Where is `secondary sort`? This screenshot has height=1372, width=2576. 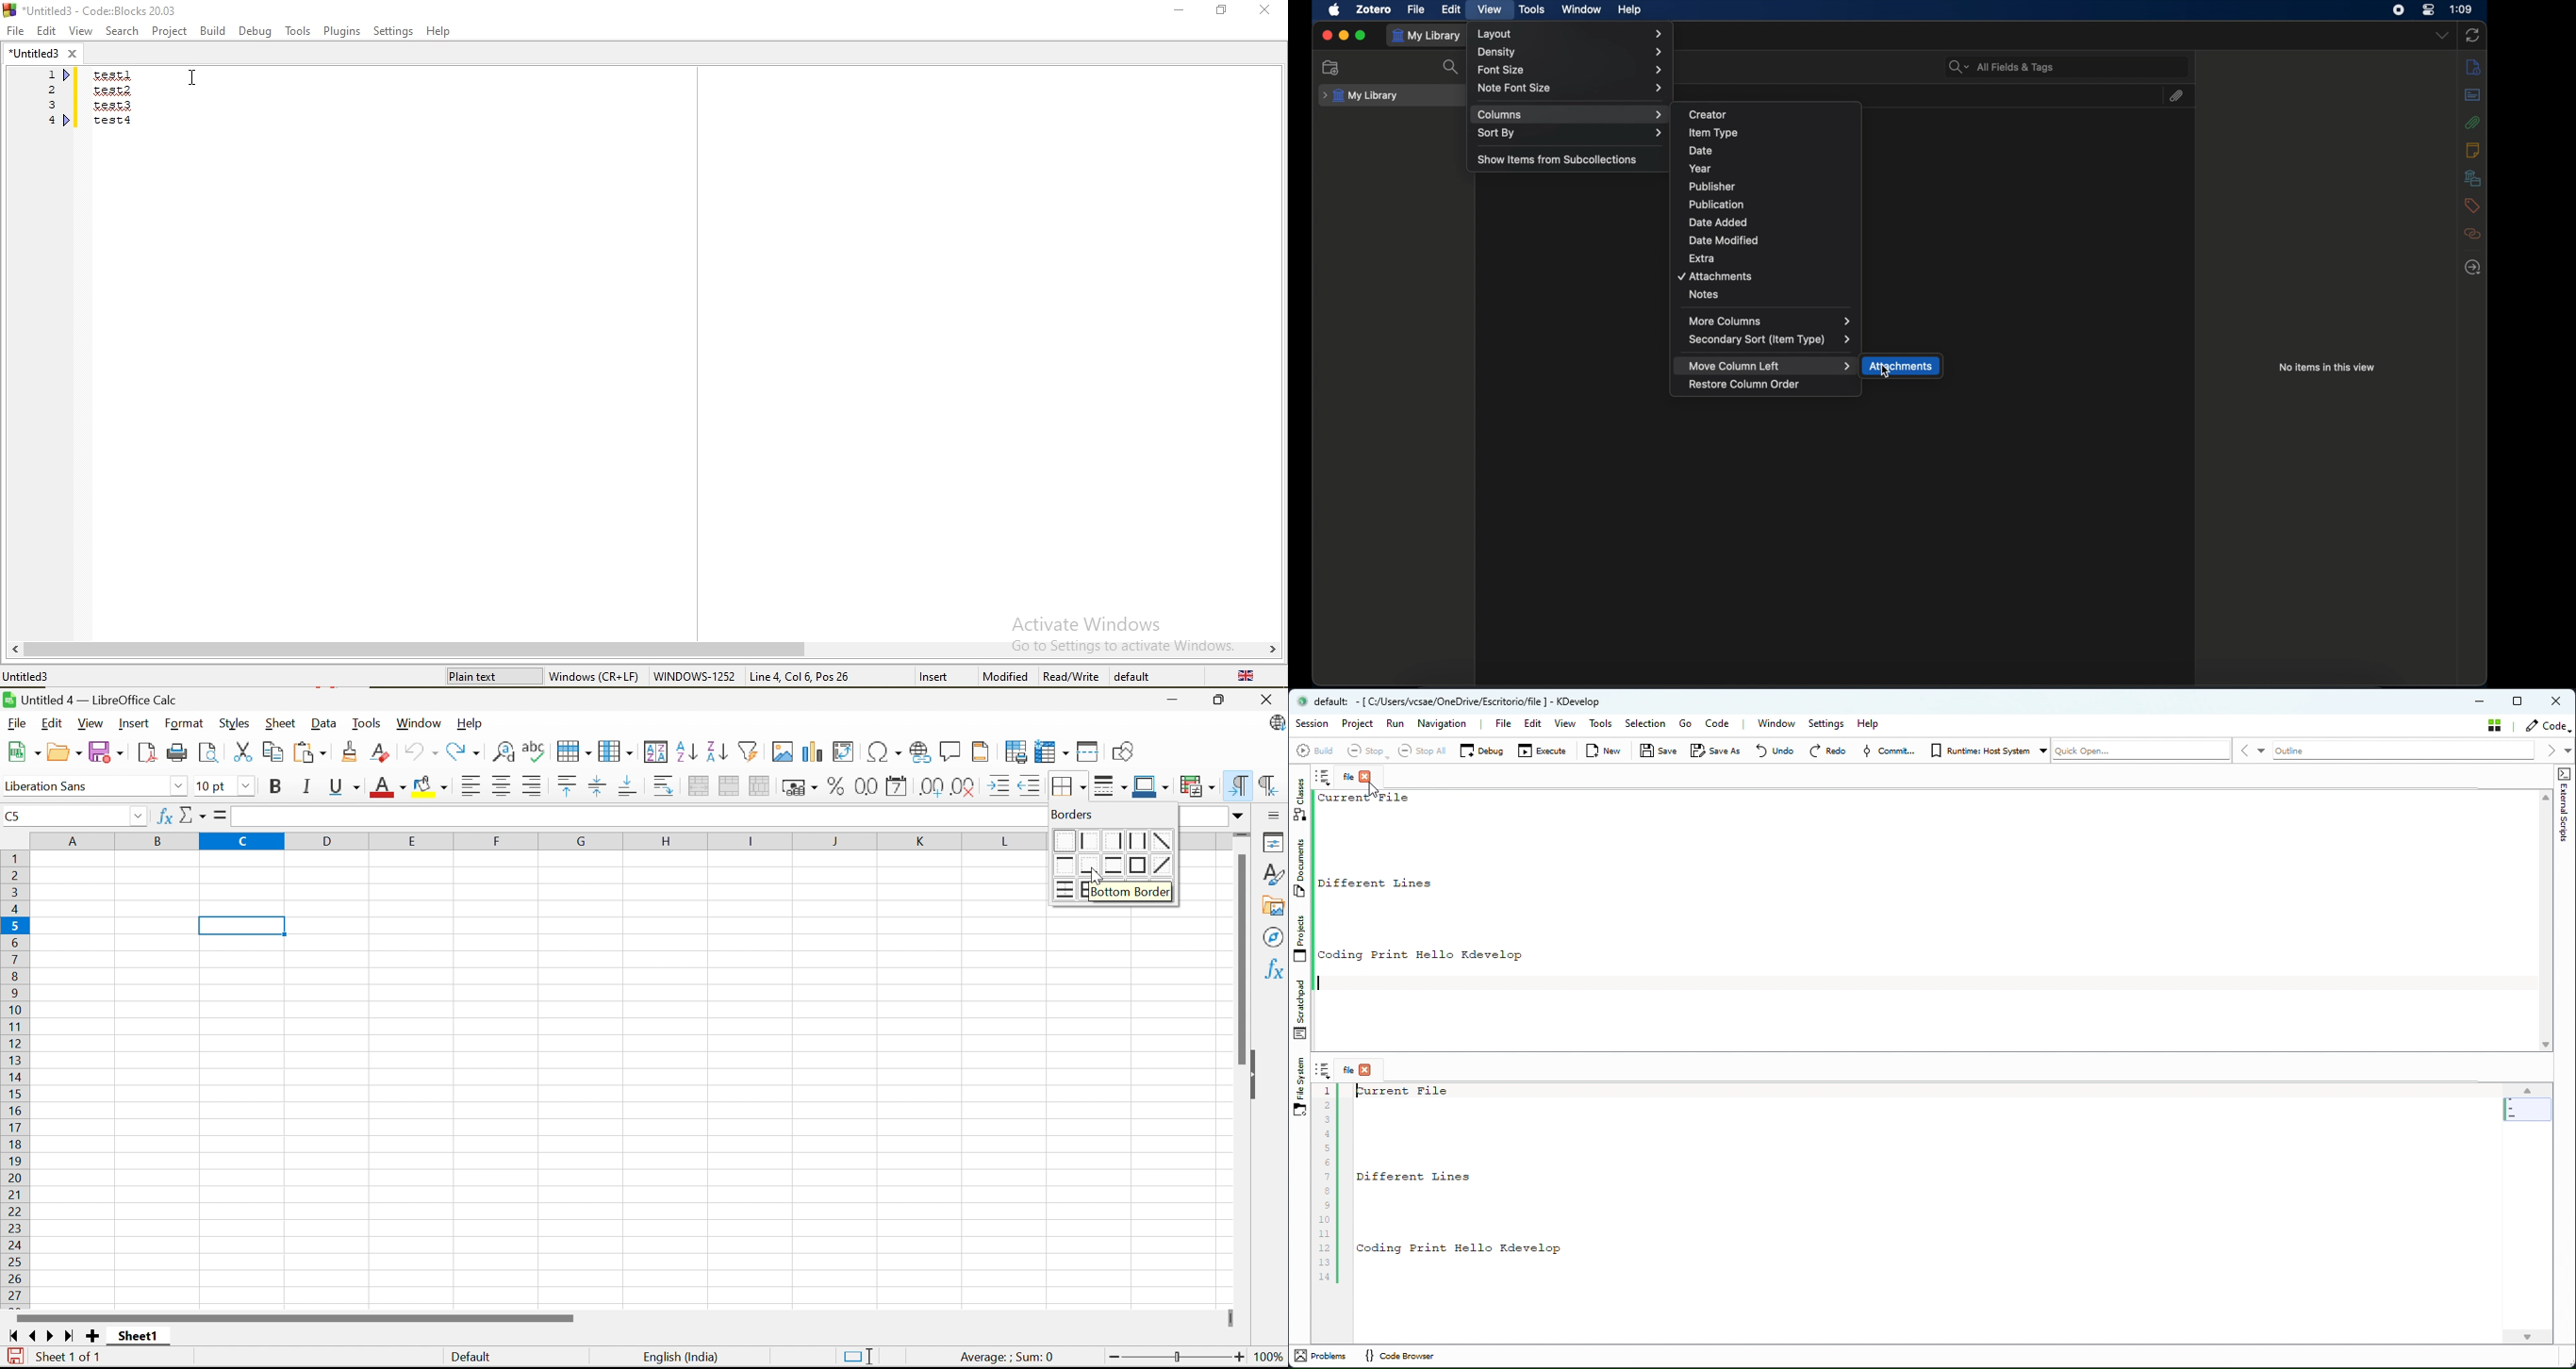
secondary sort is located at coordinates (1770, 340).